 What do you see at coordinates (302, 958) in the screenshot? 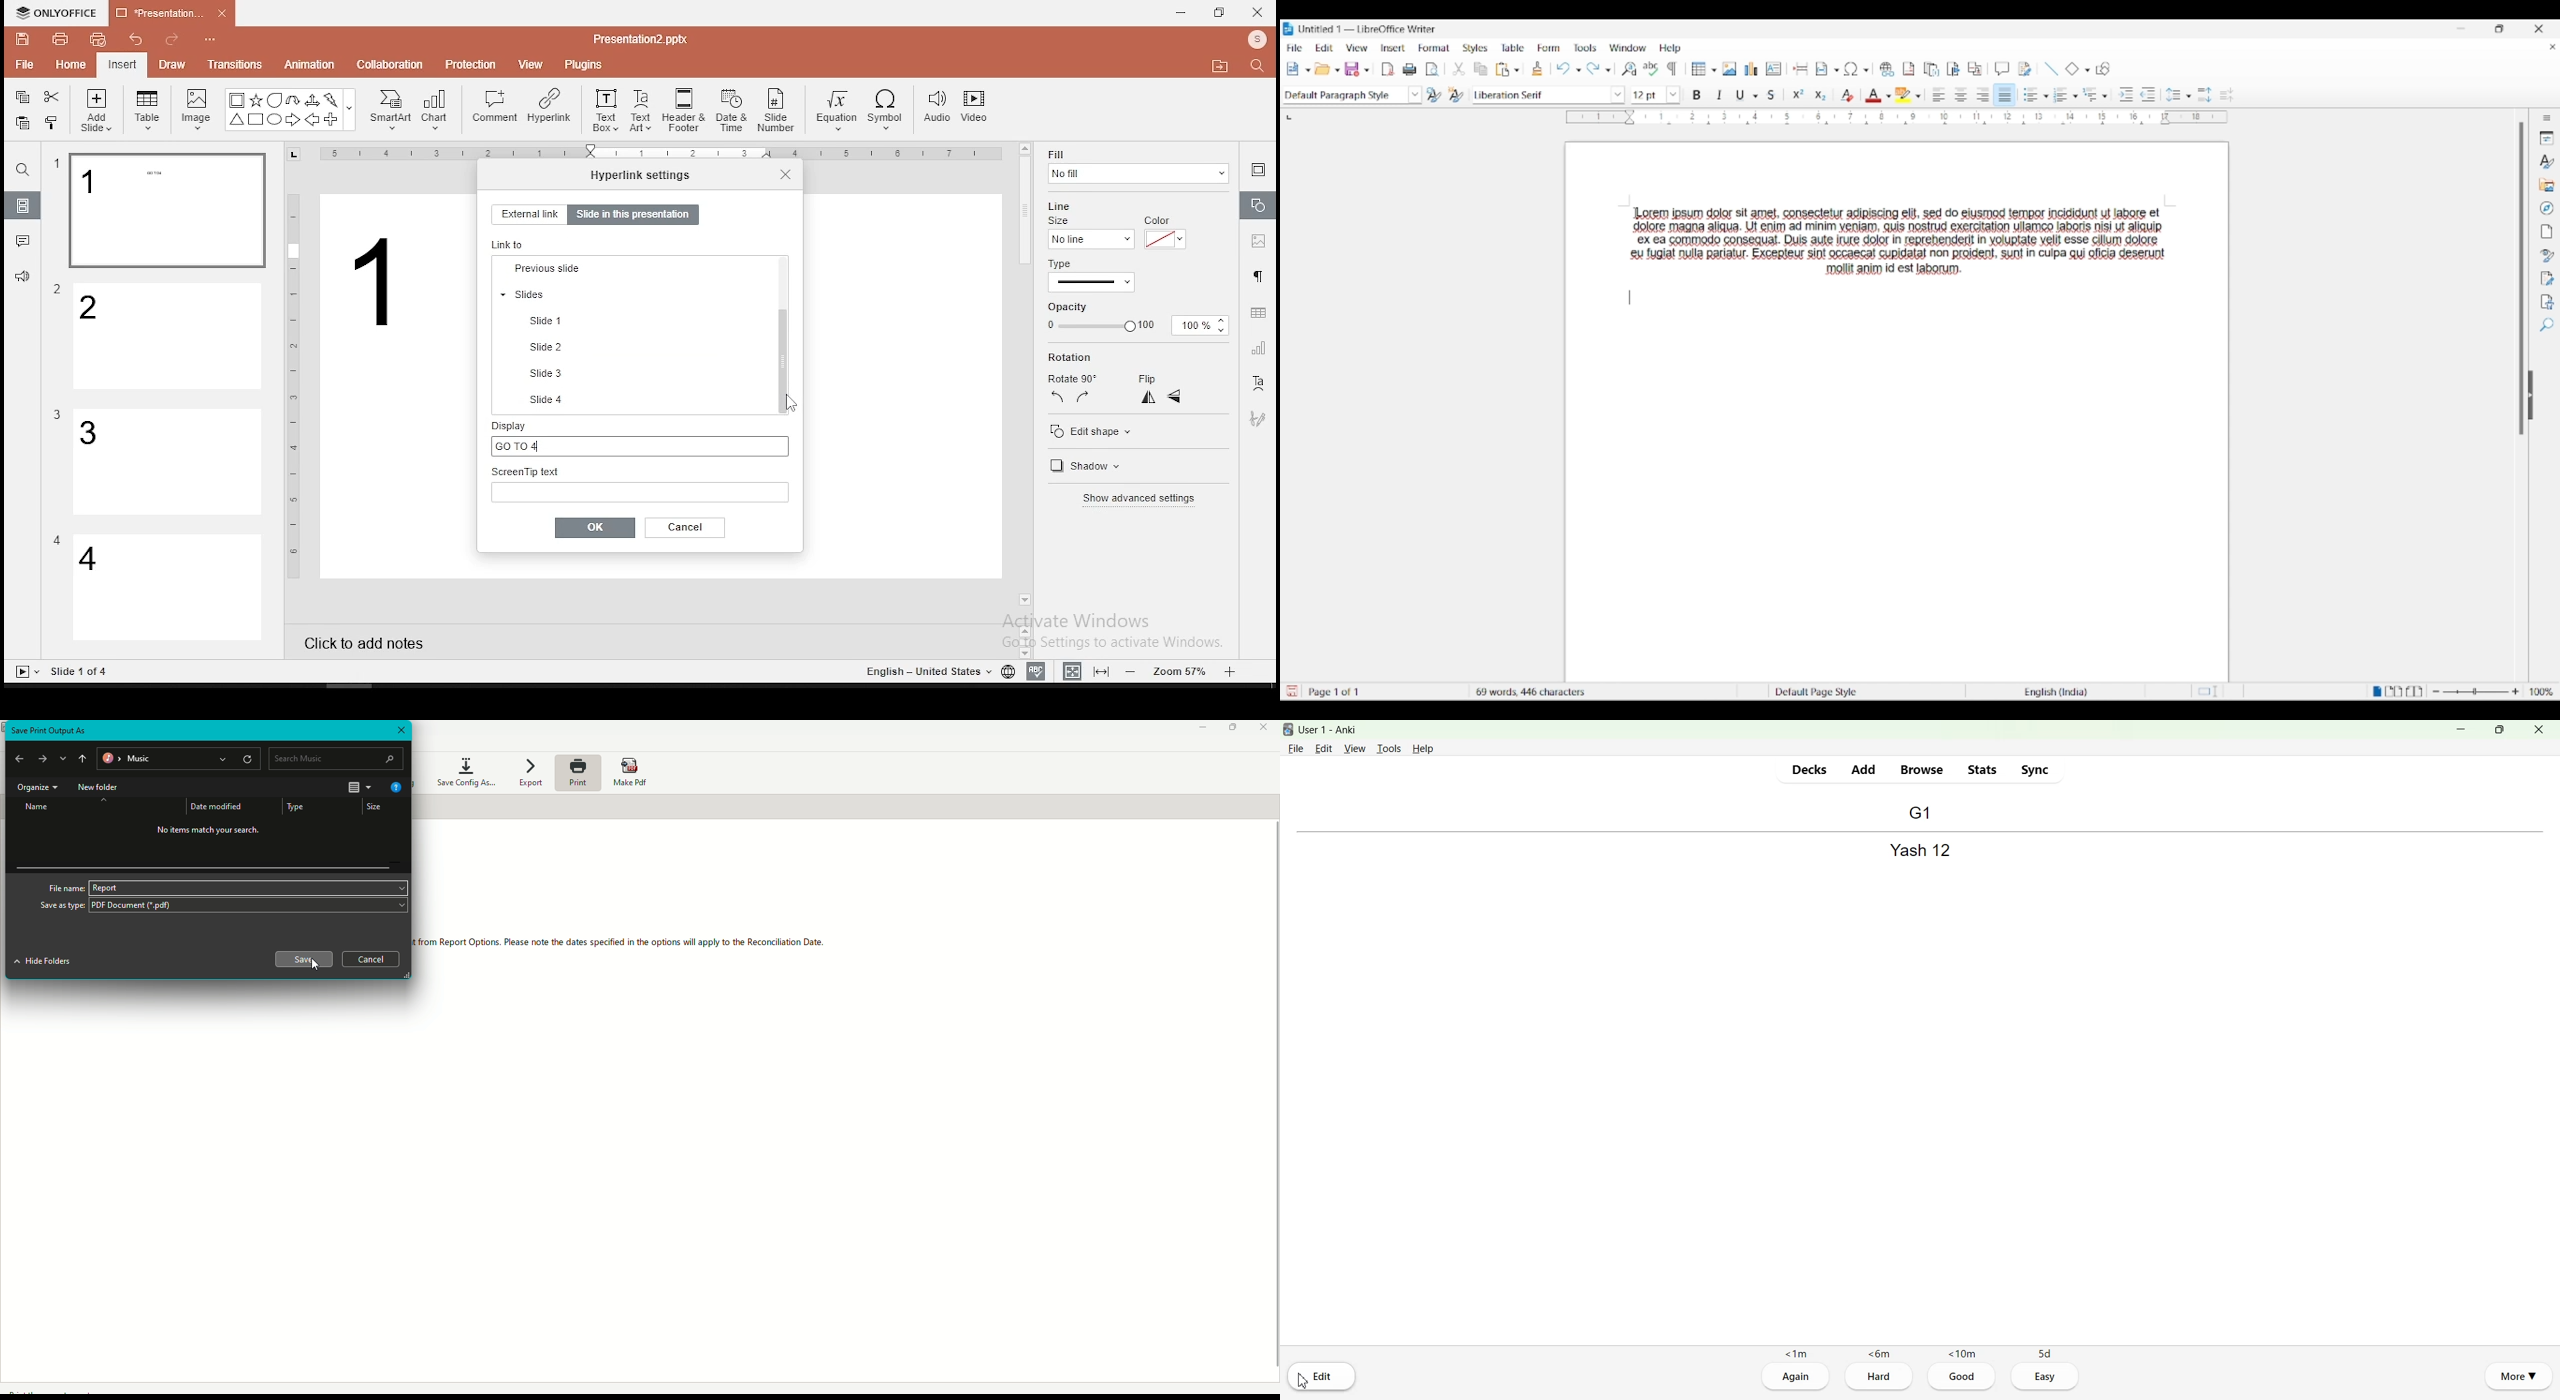
I see `Save` at bounding box center [302, 958].